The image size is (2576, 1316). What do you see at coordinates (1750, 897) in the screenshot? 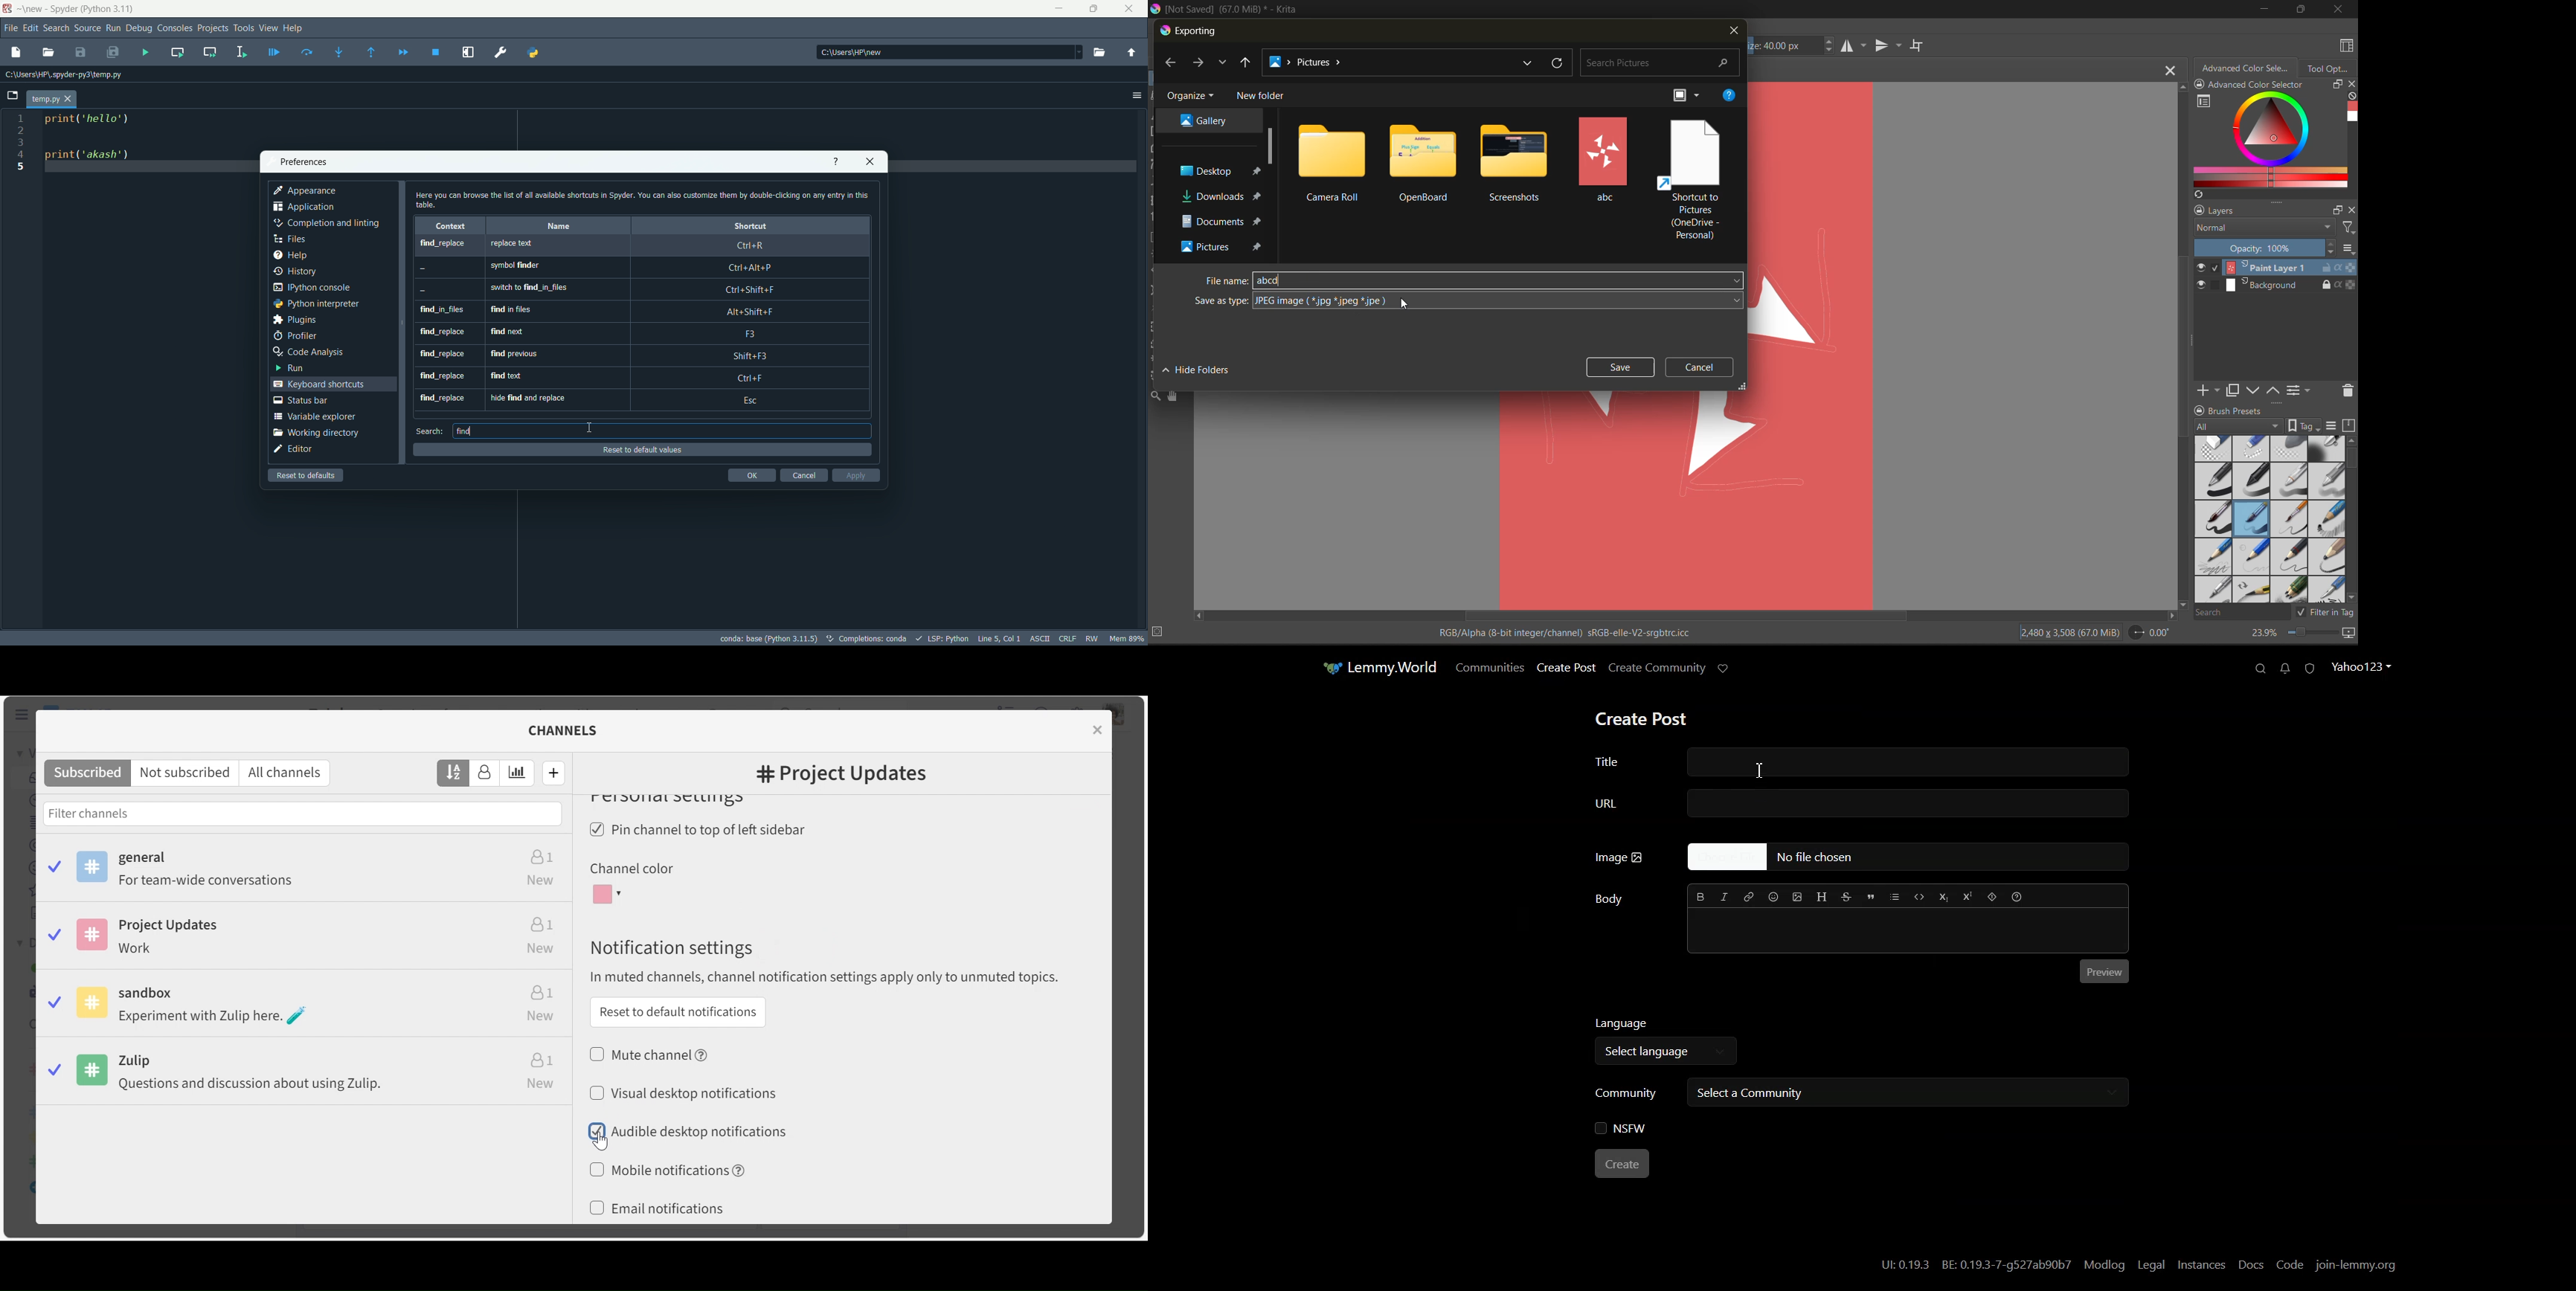
I see `Hyperlink` at bounding box center [1750, 897].